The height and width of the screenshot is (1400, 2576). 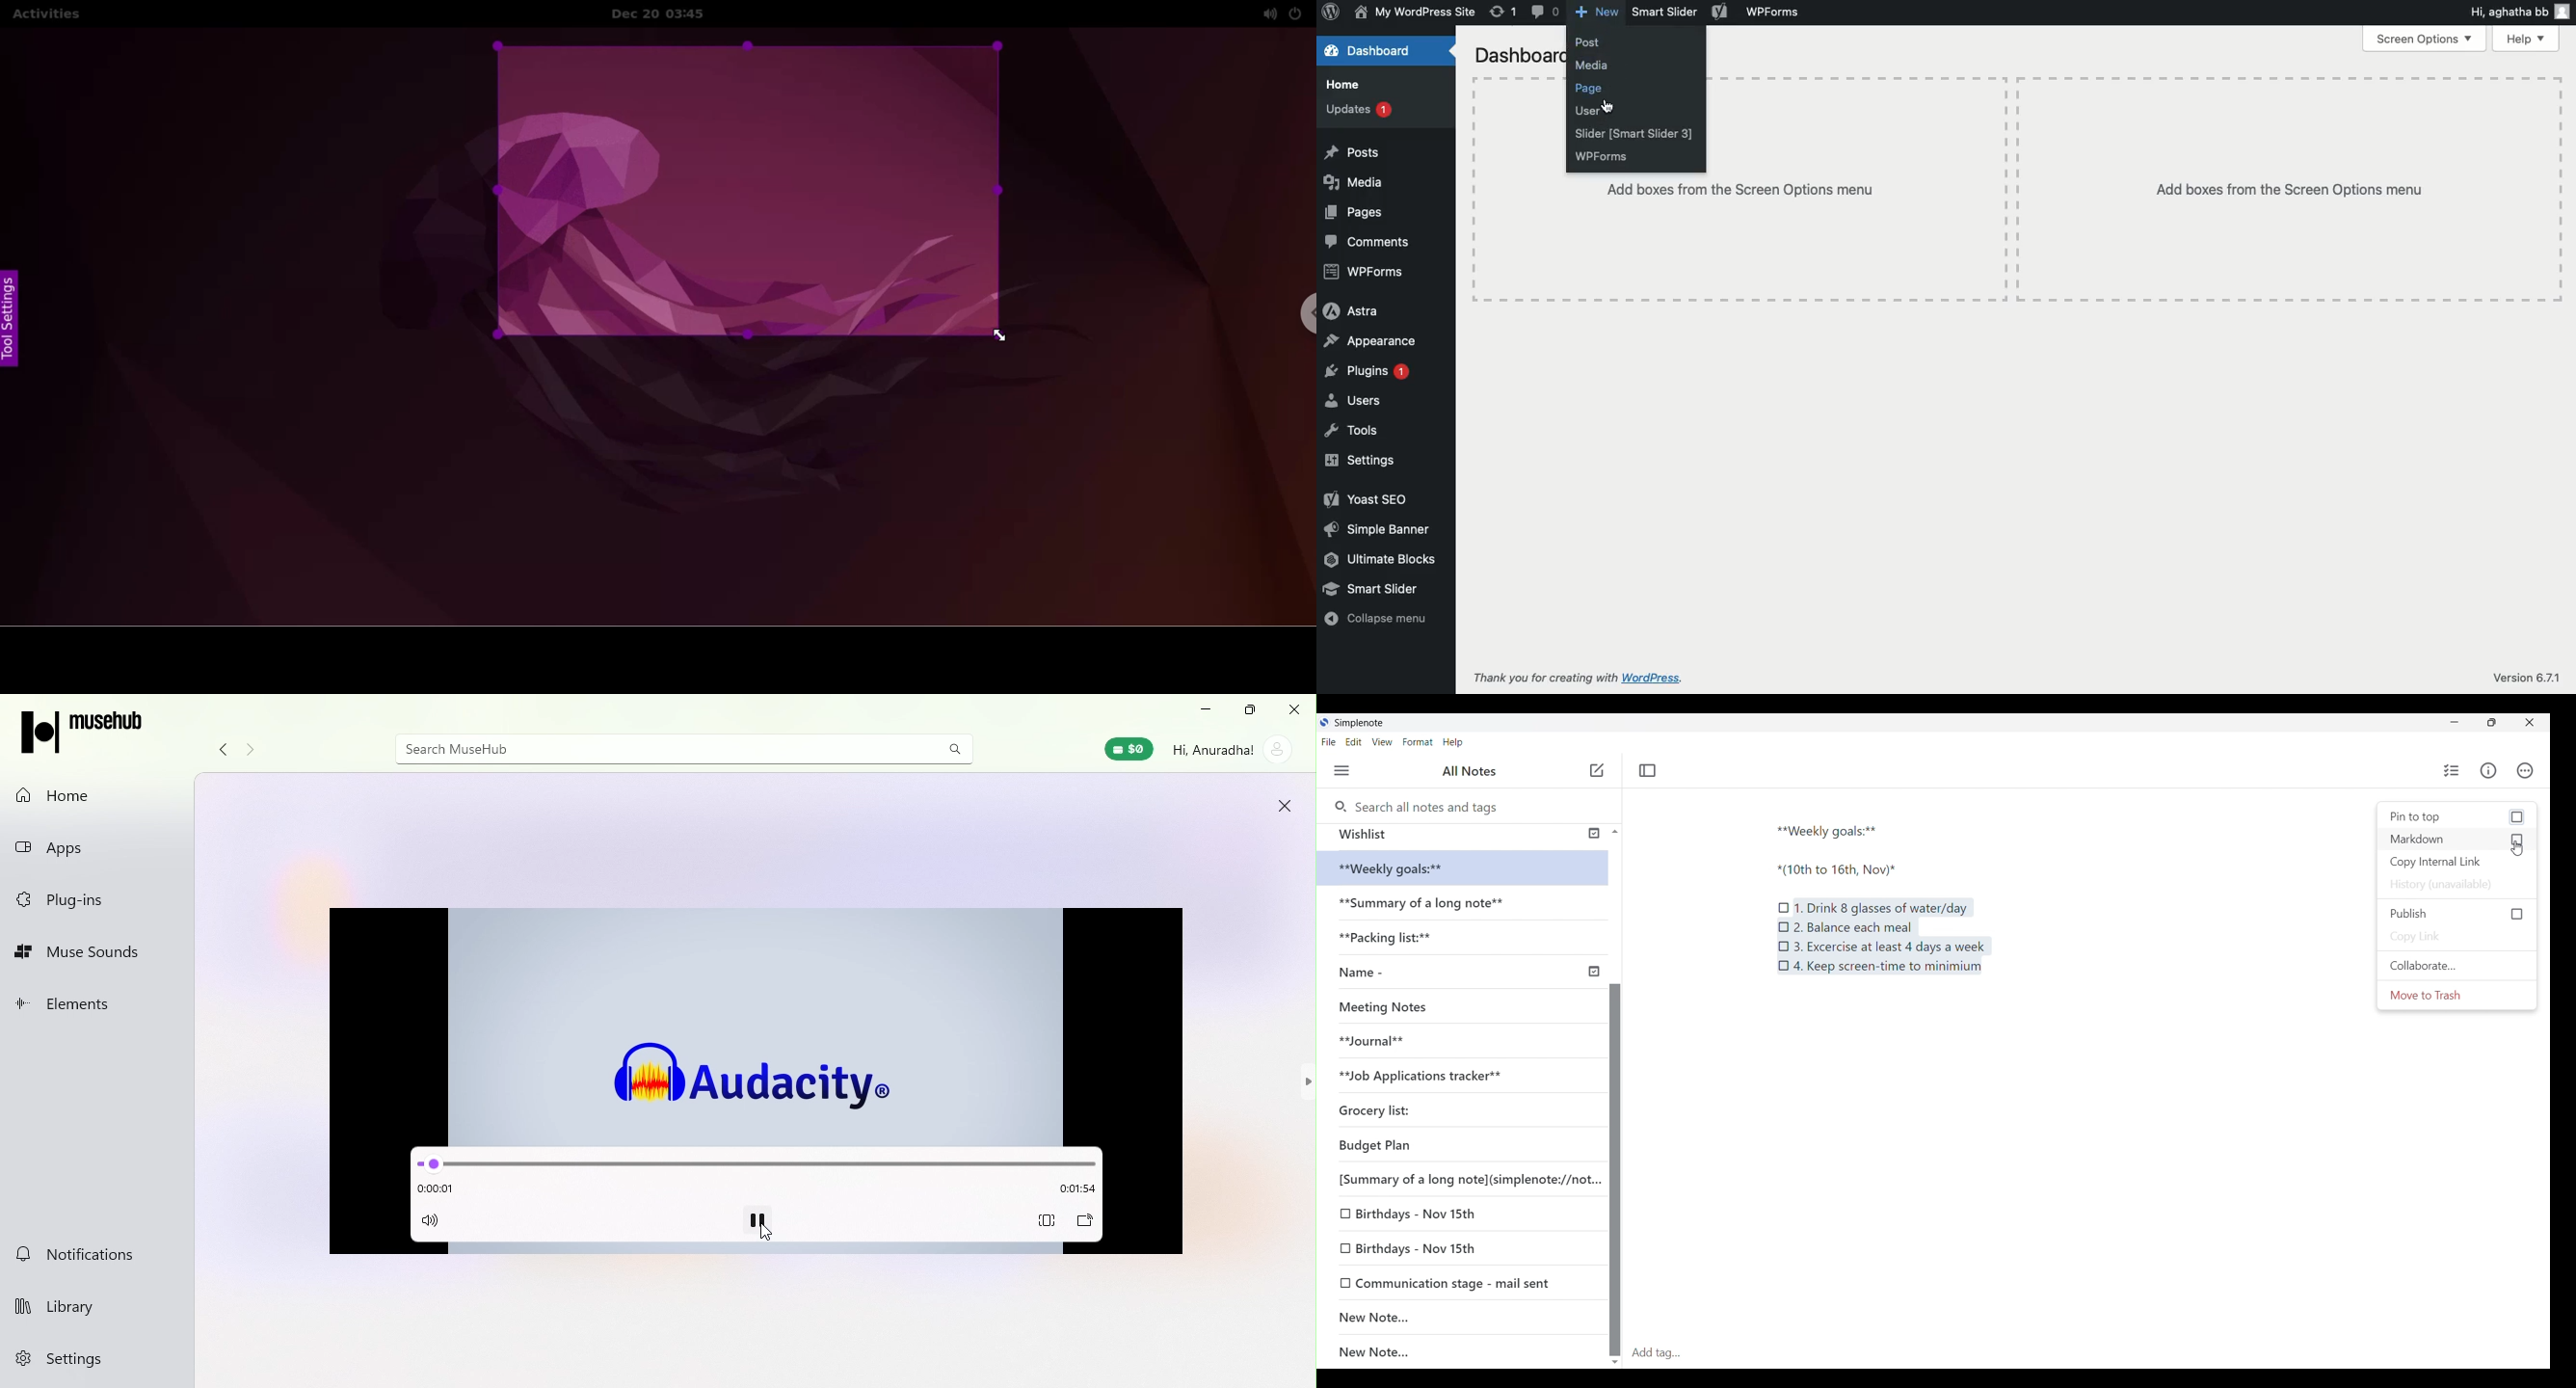 I want to click on Navigate forward, so click(x=252, y=750).